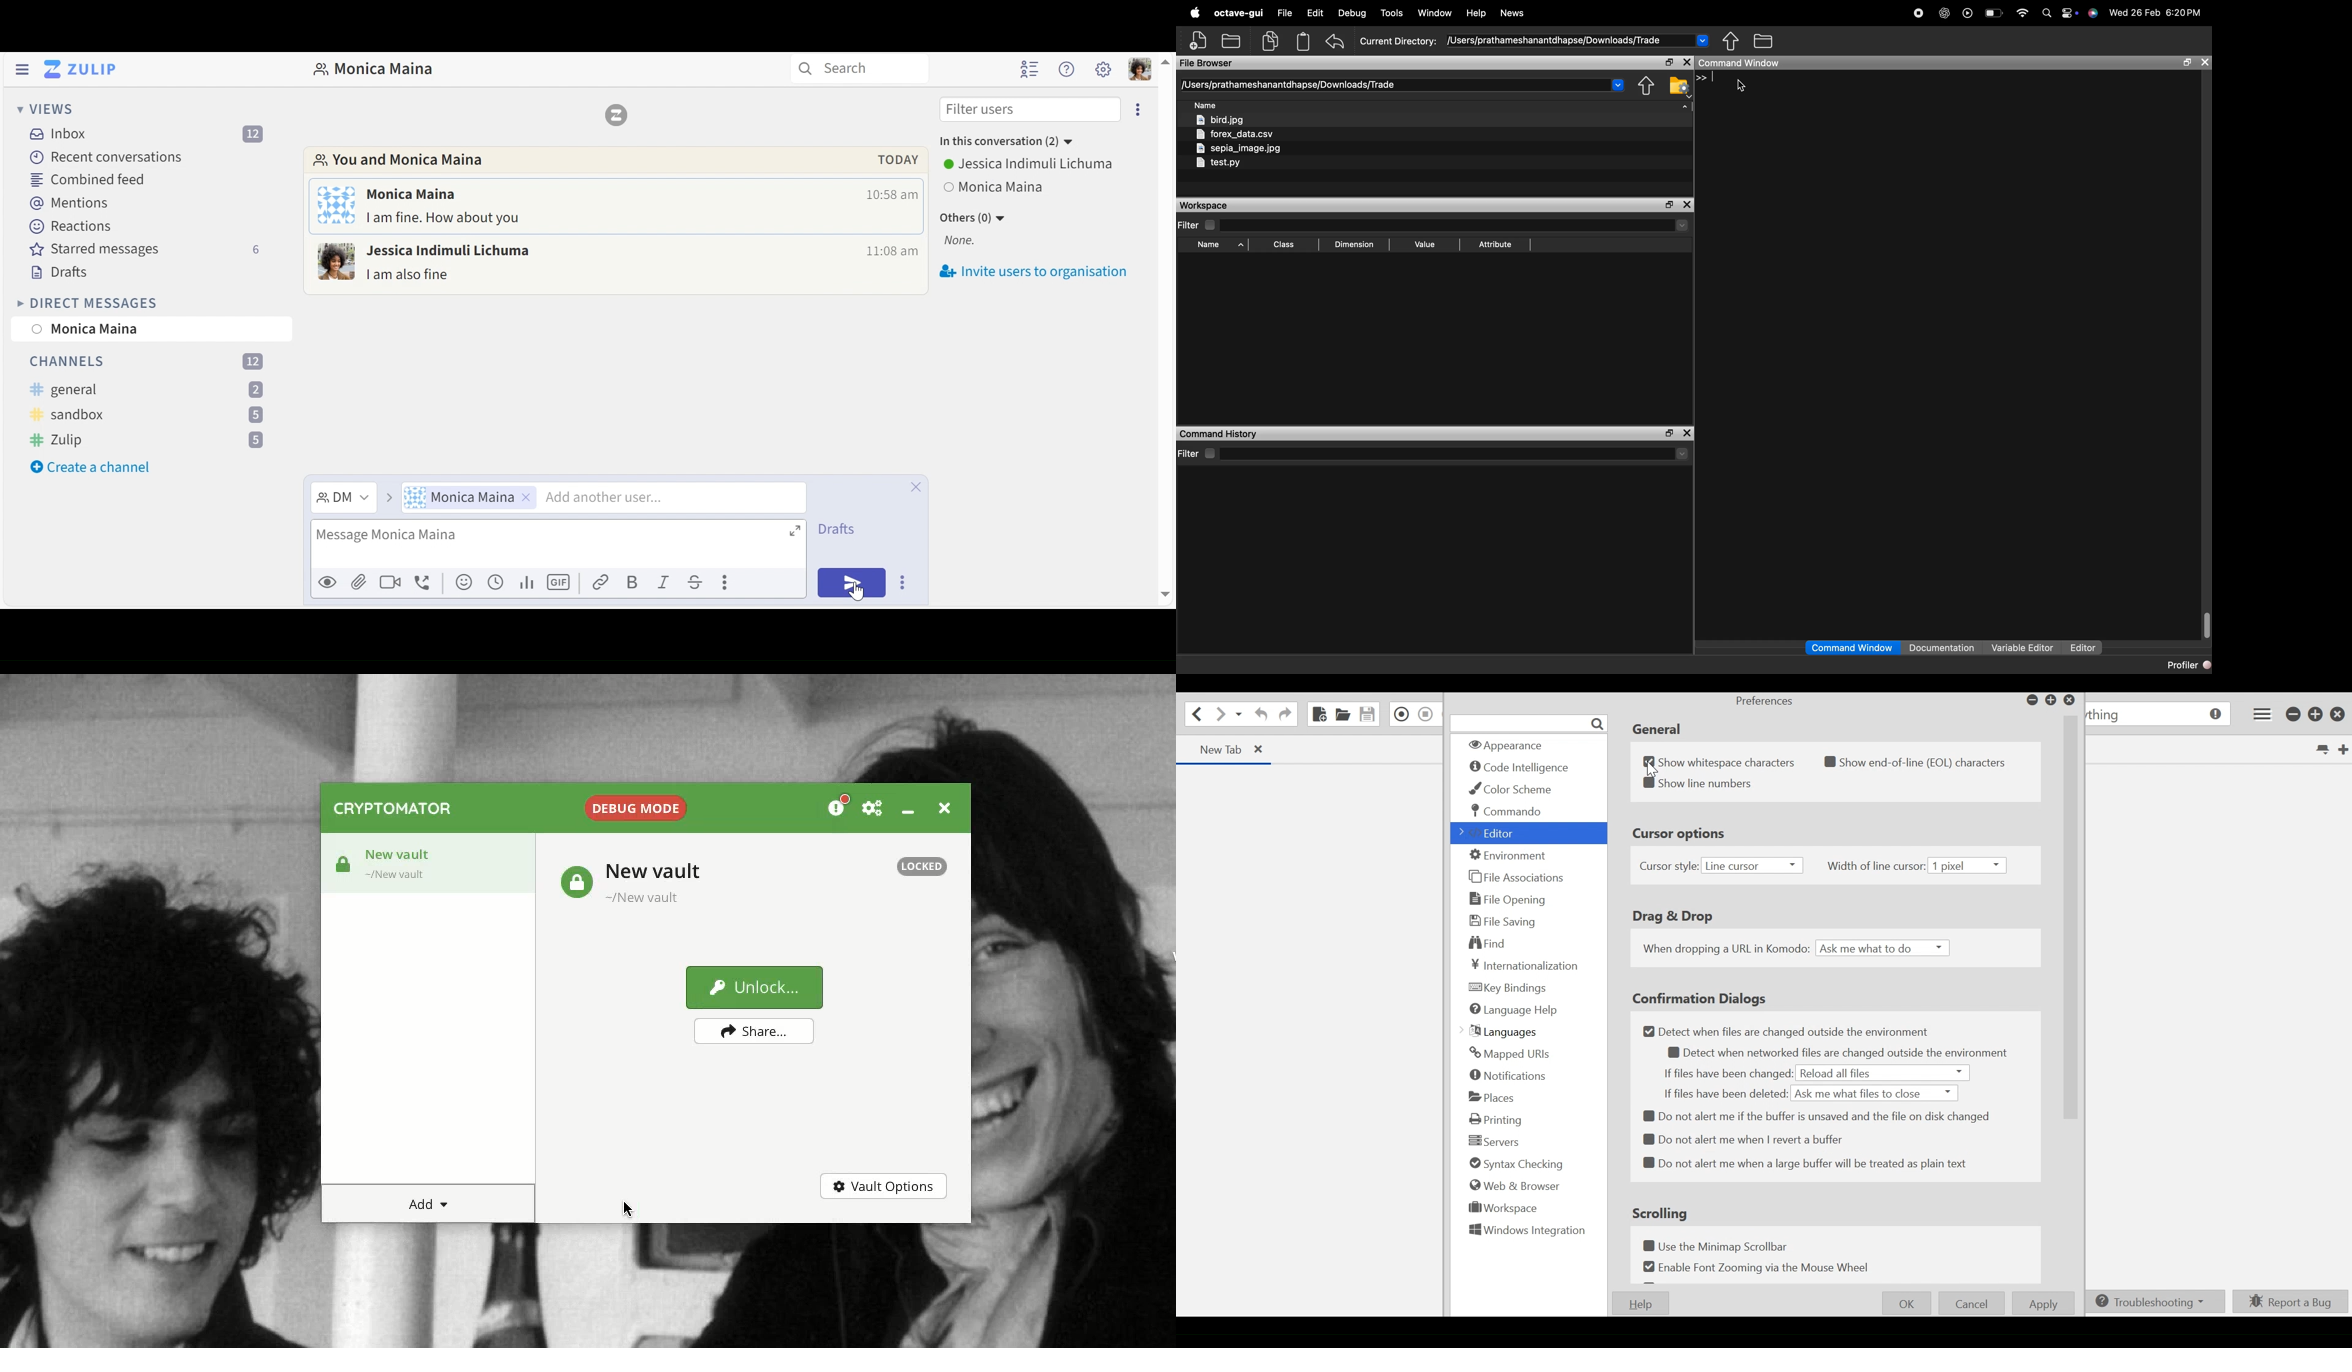  I want to click on typing cursor, so click(1708, 78).